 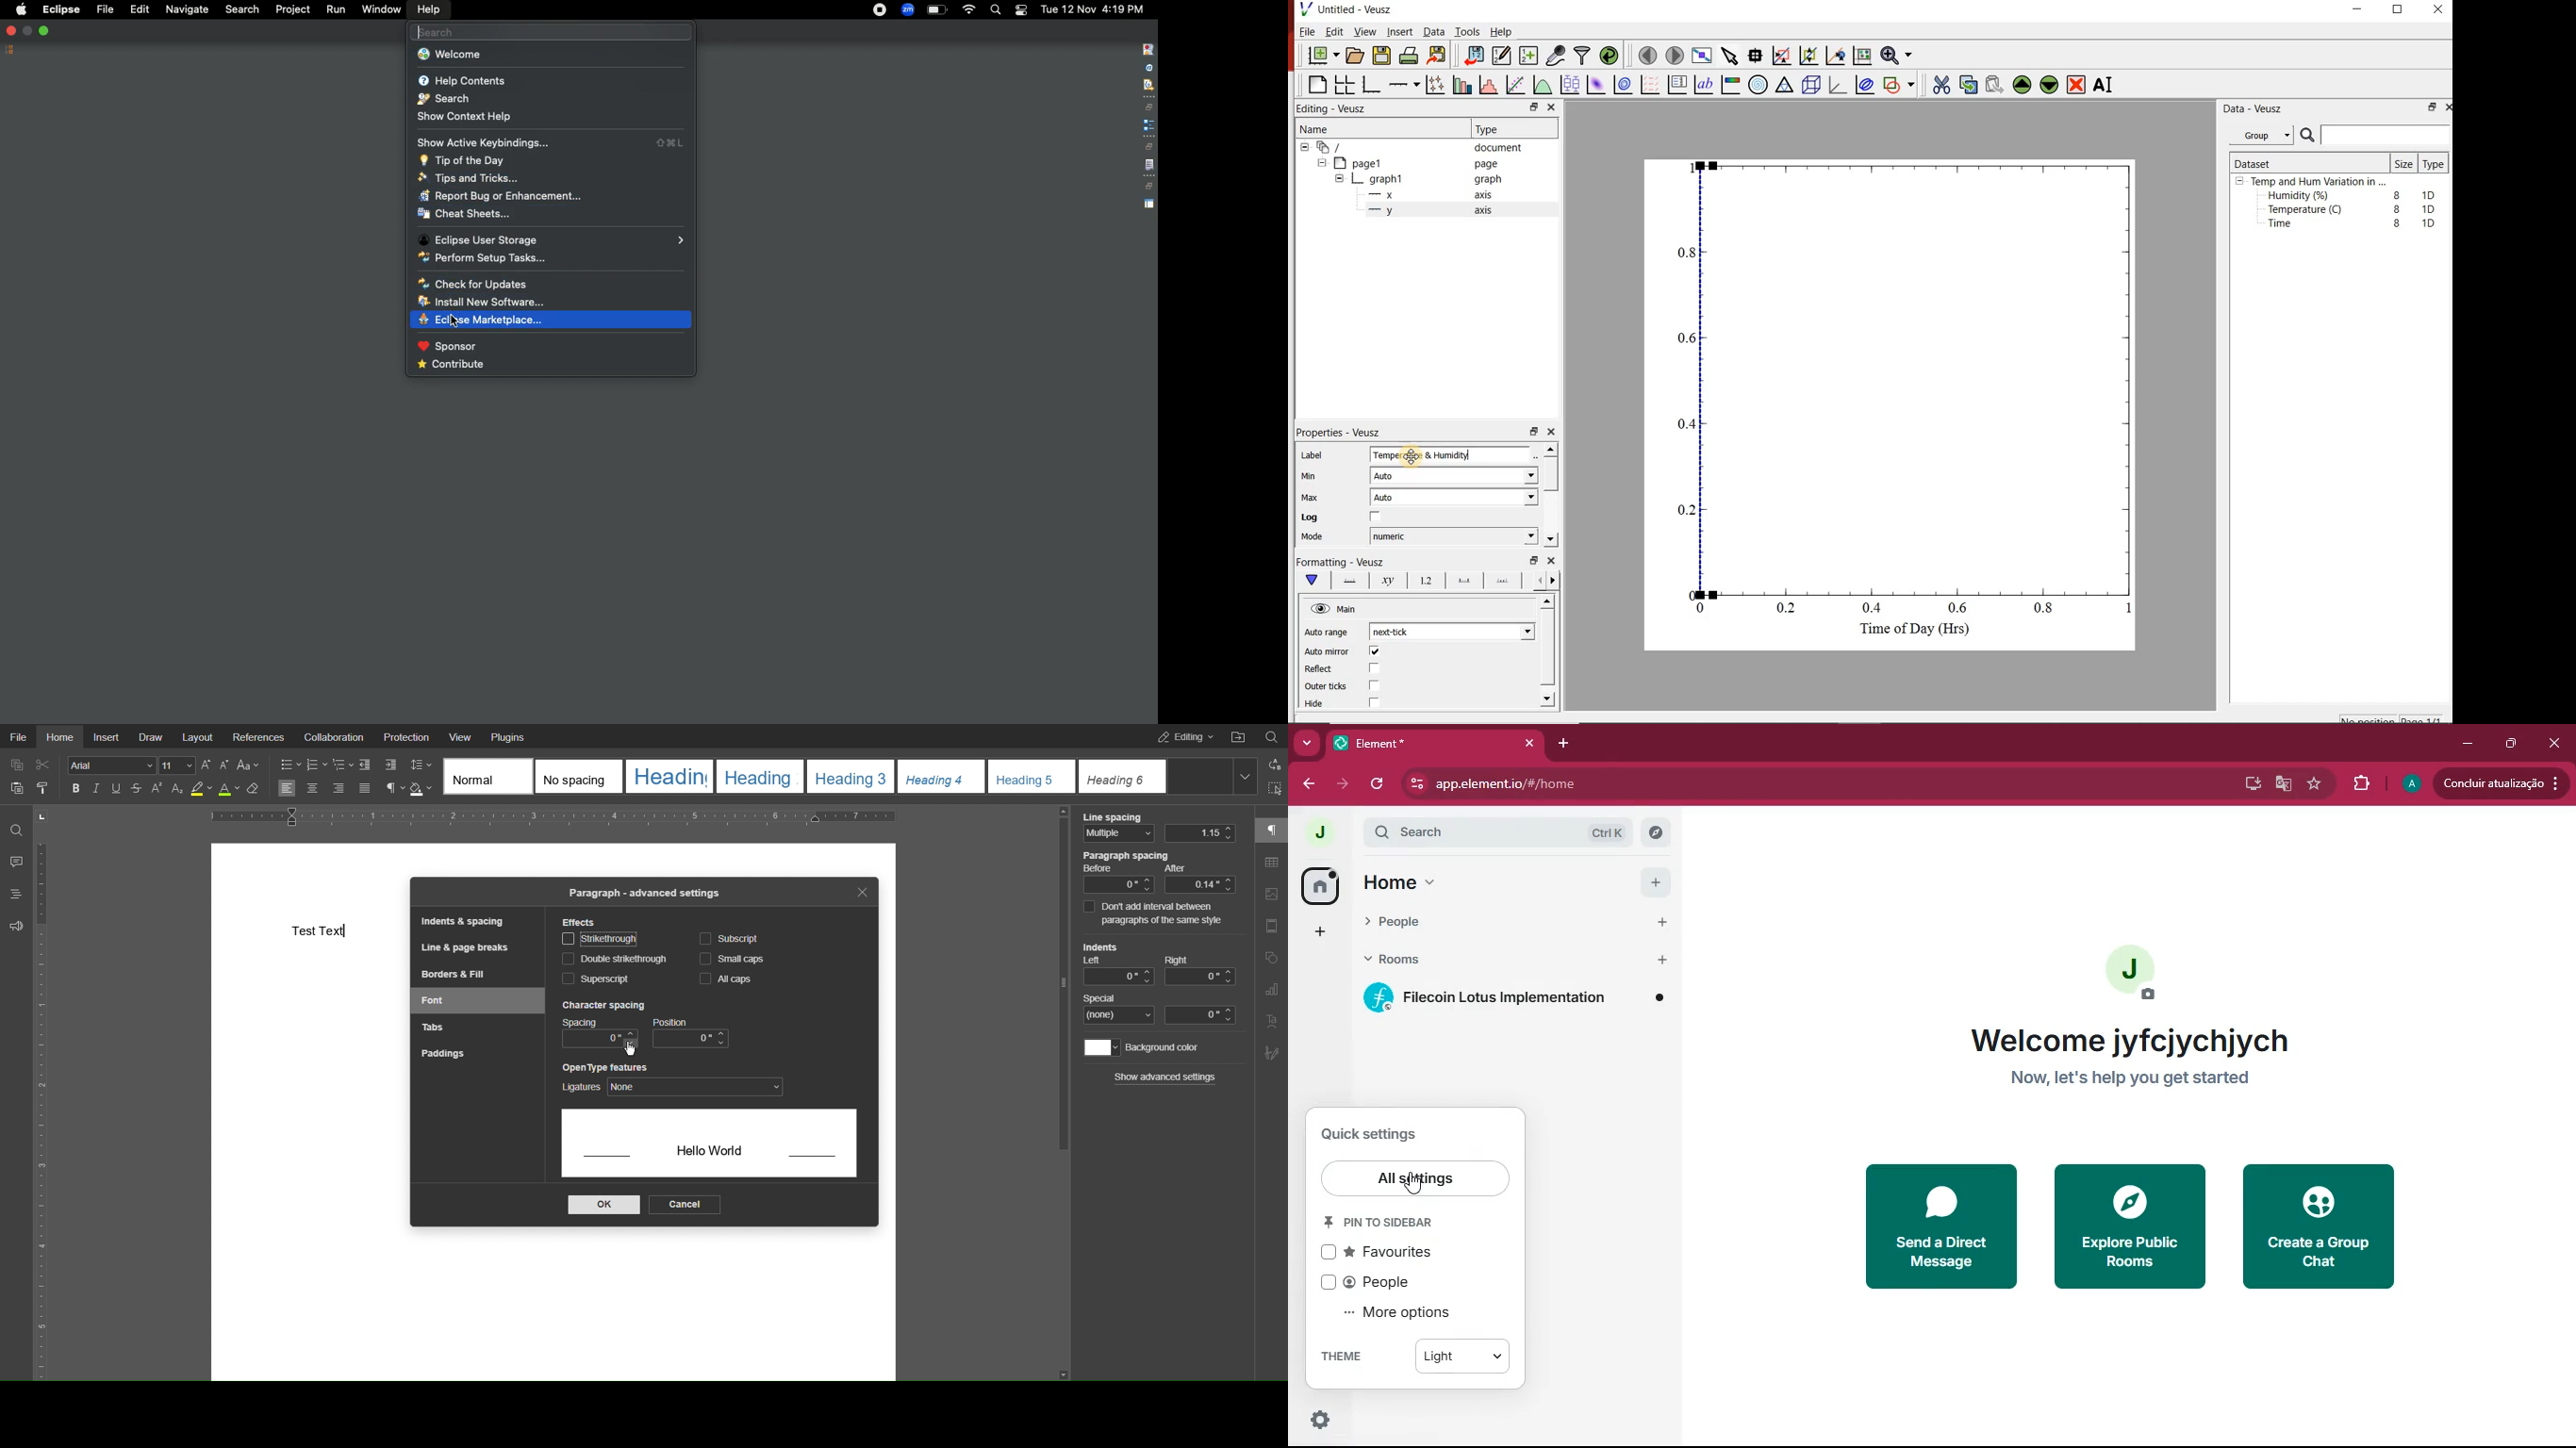 What do you see at coordinates (2125, 611) in the screenshot?
I see `1` at bounding box center [2125, 611].